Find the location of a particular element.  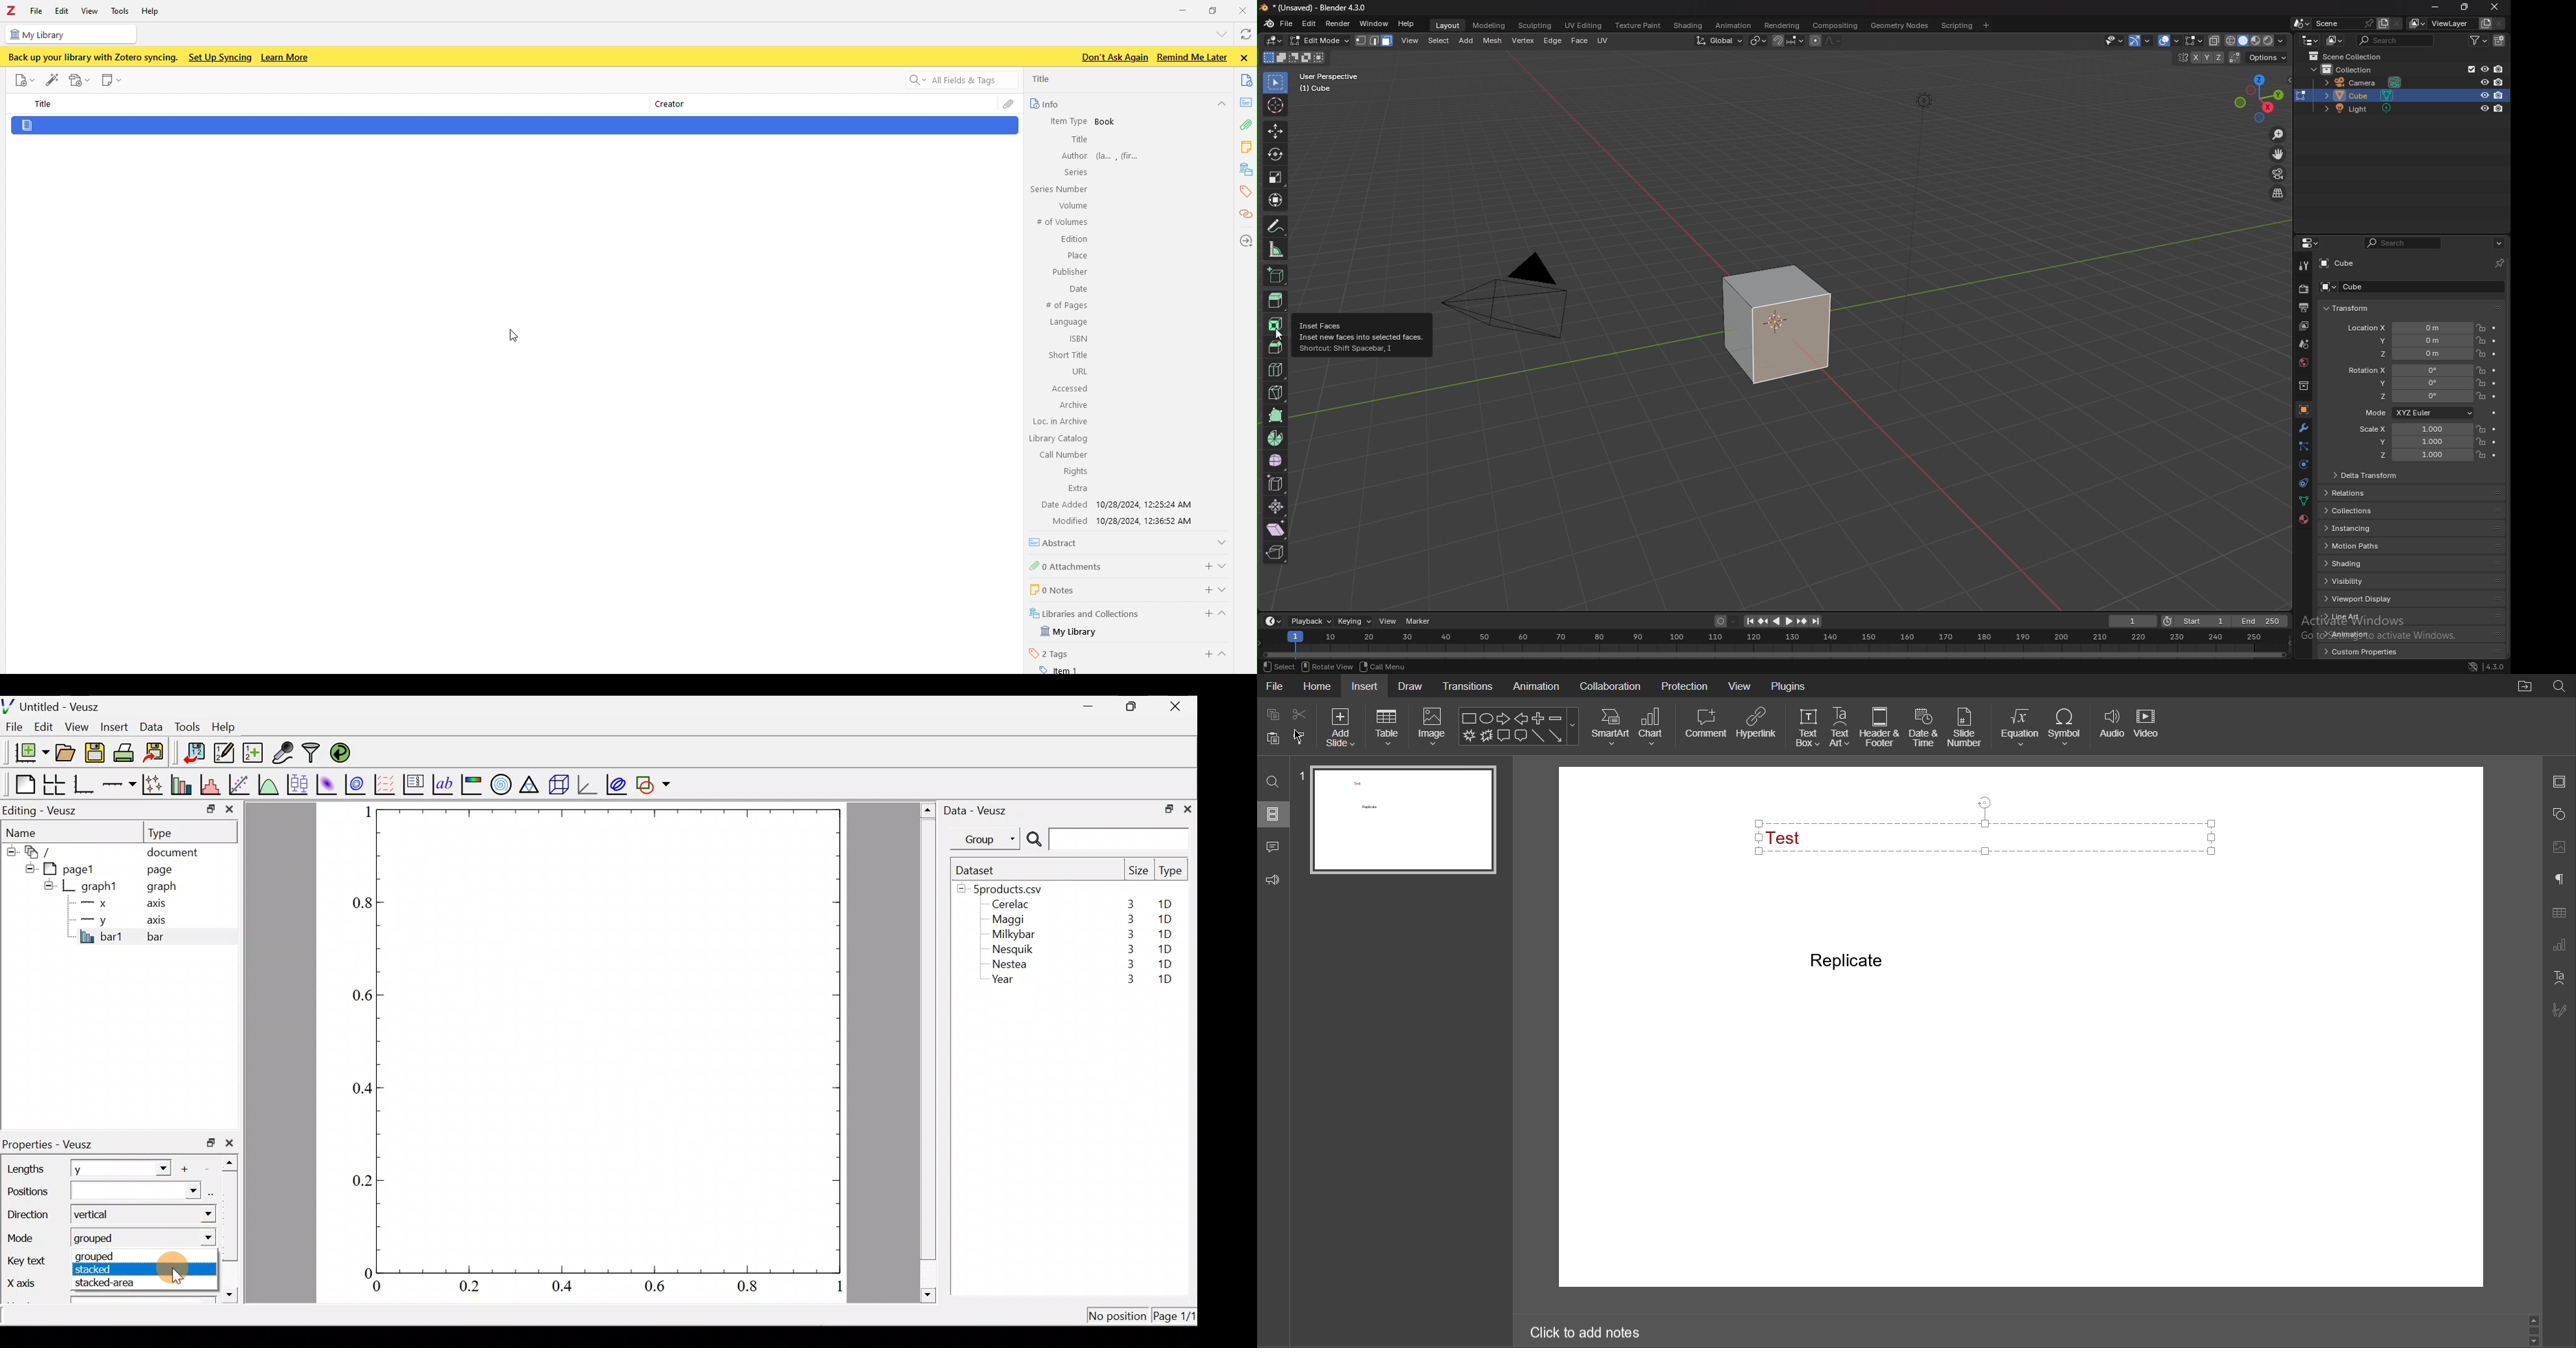

axis is located at coordinates (162, 921).